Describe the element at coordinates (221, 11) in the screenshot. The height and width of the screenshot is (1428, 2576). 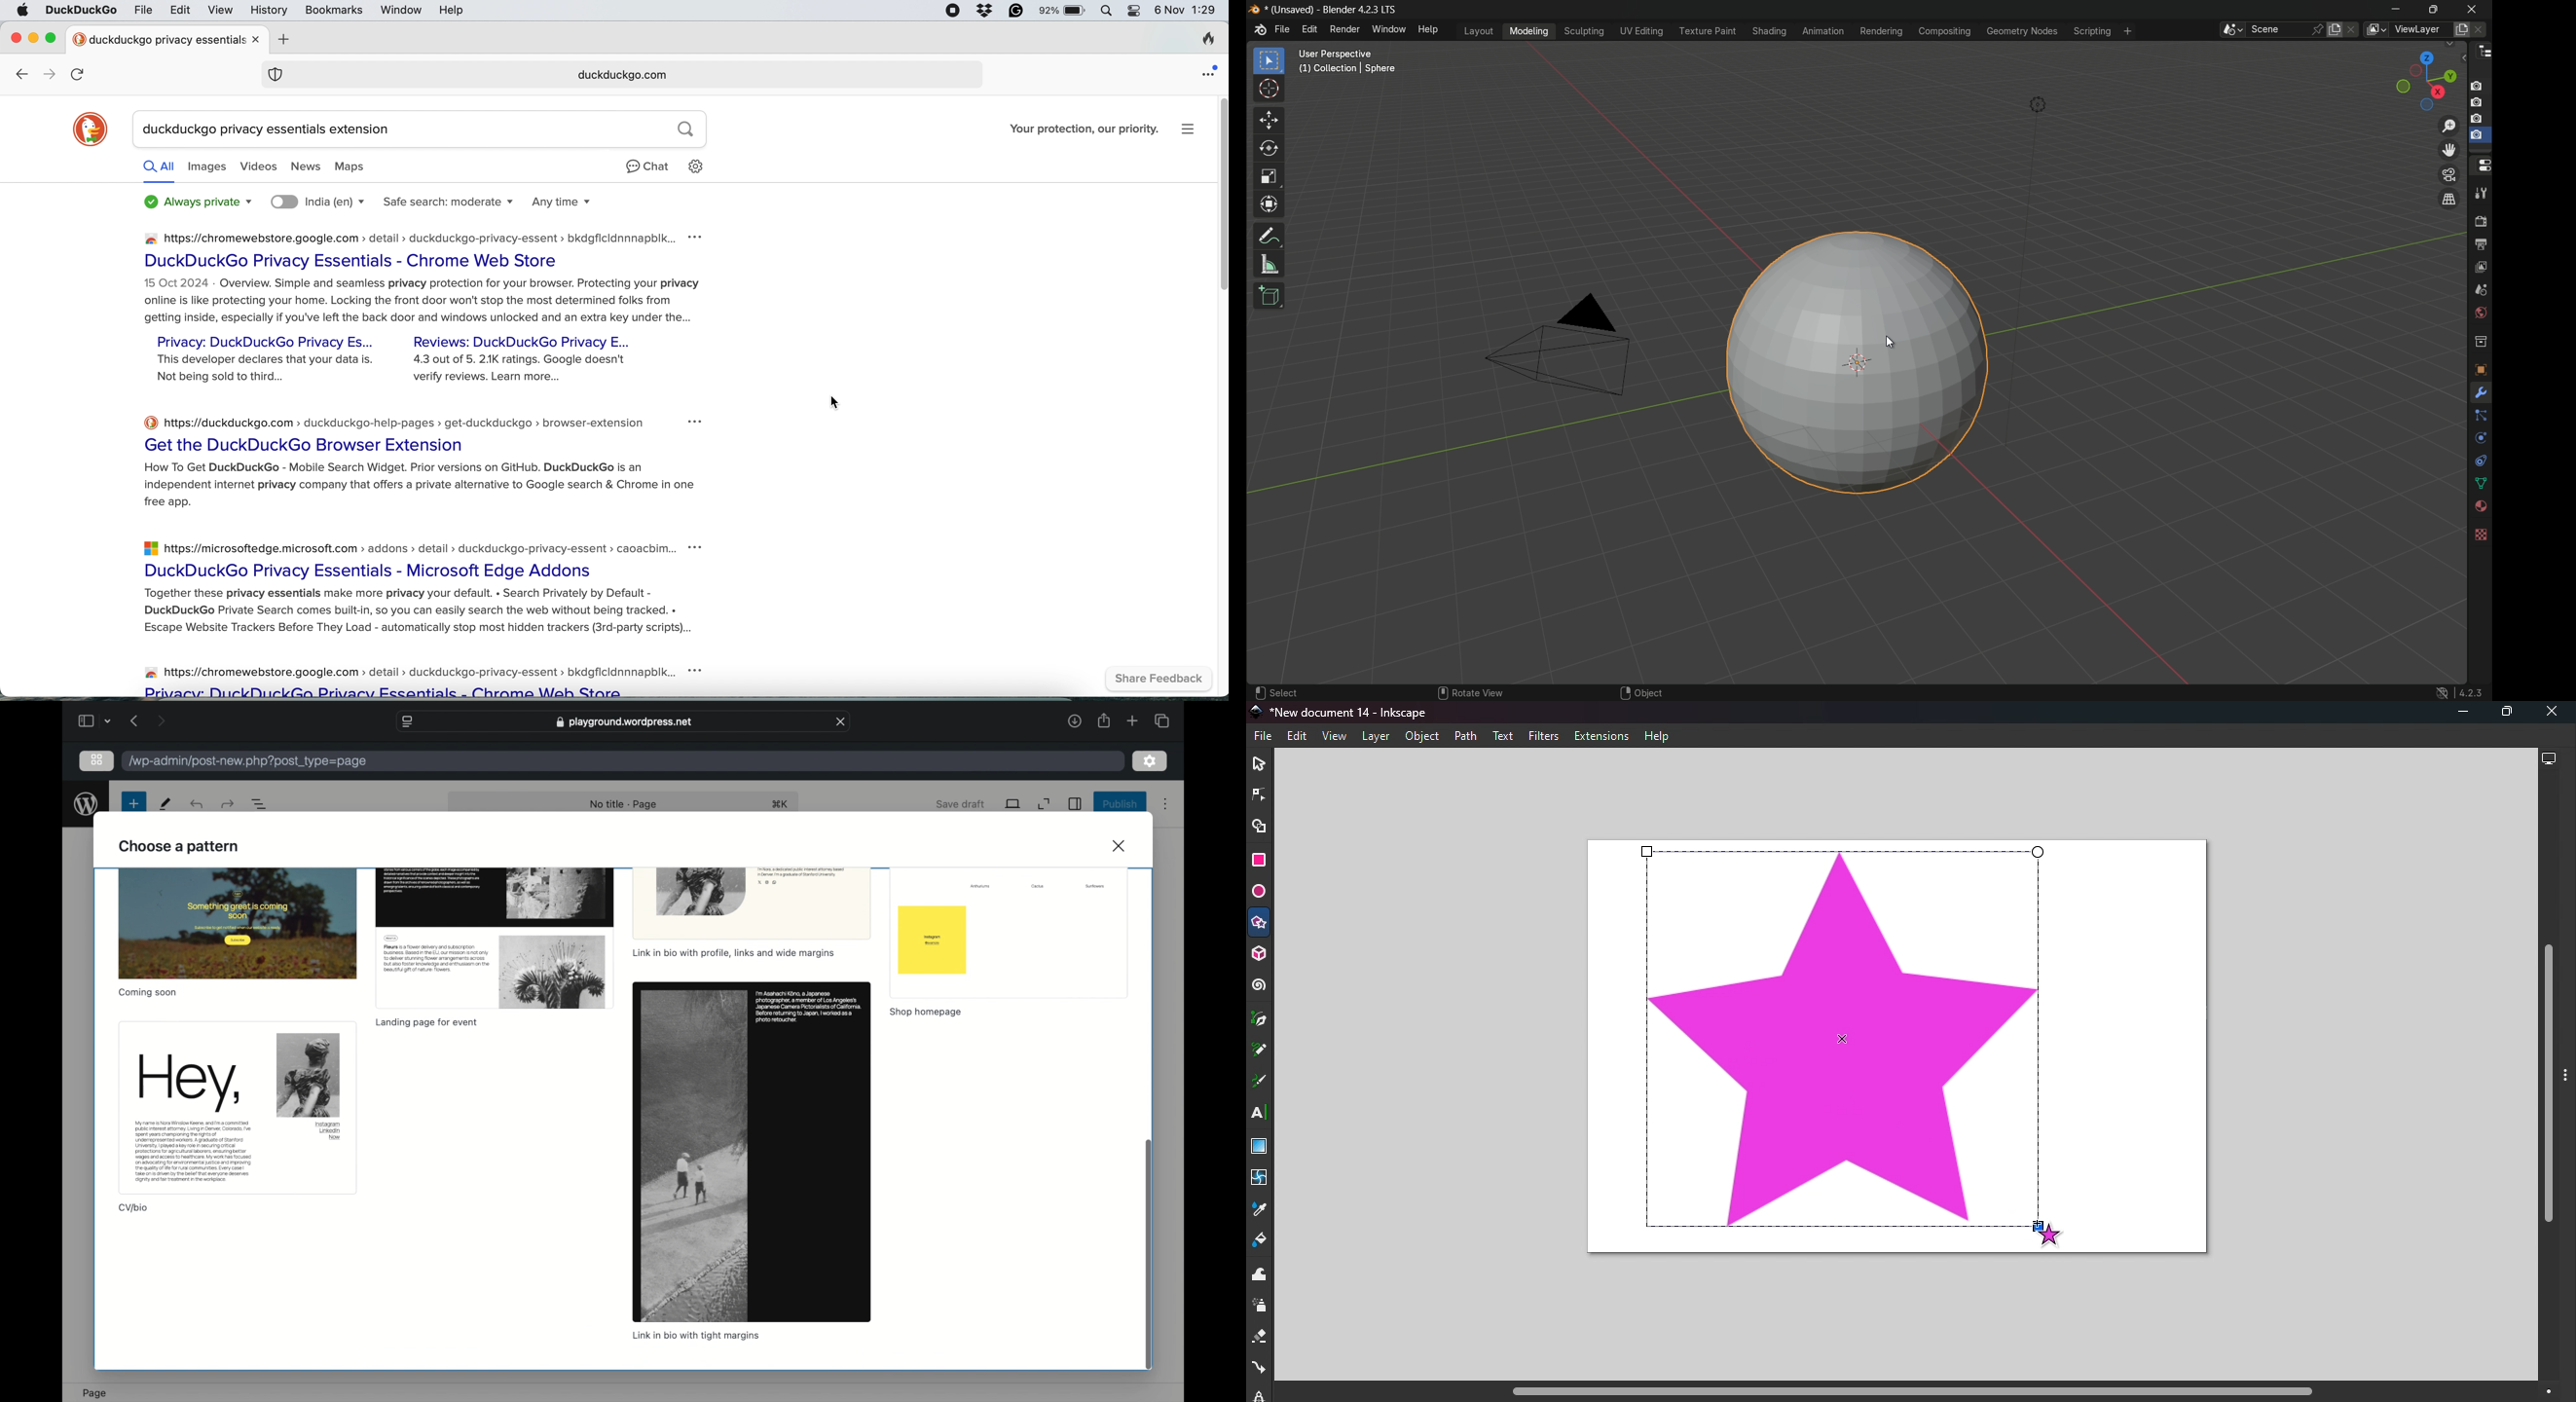
I see `view` at that location.